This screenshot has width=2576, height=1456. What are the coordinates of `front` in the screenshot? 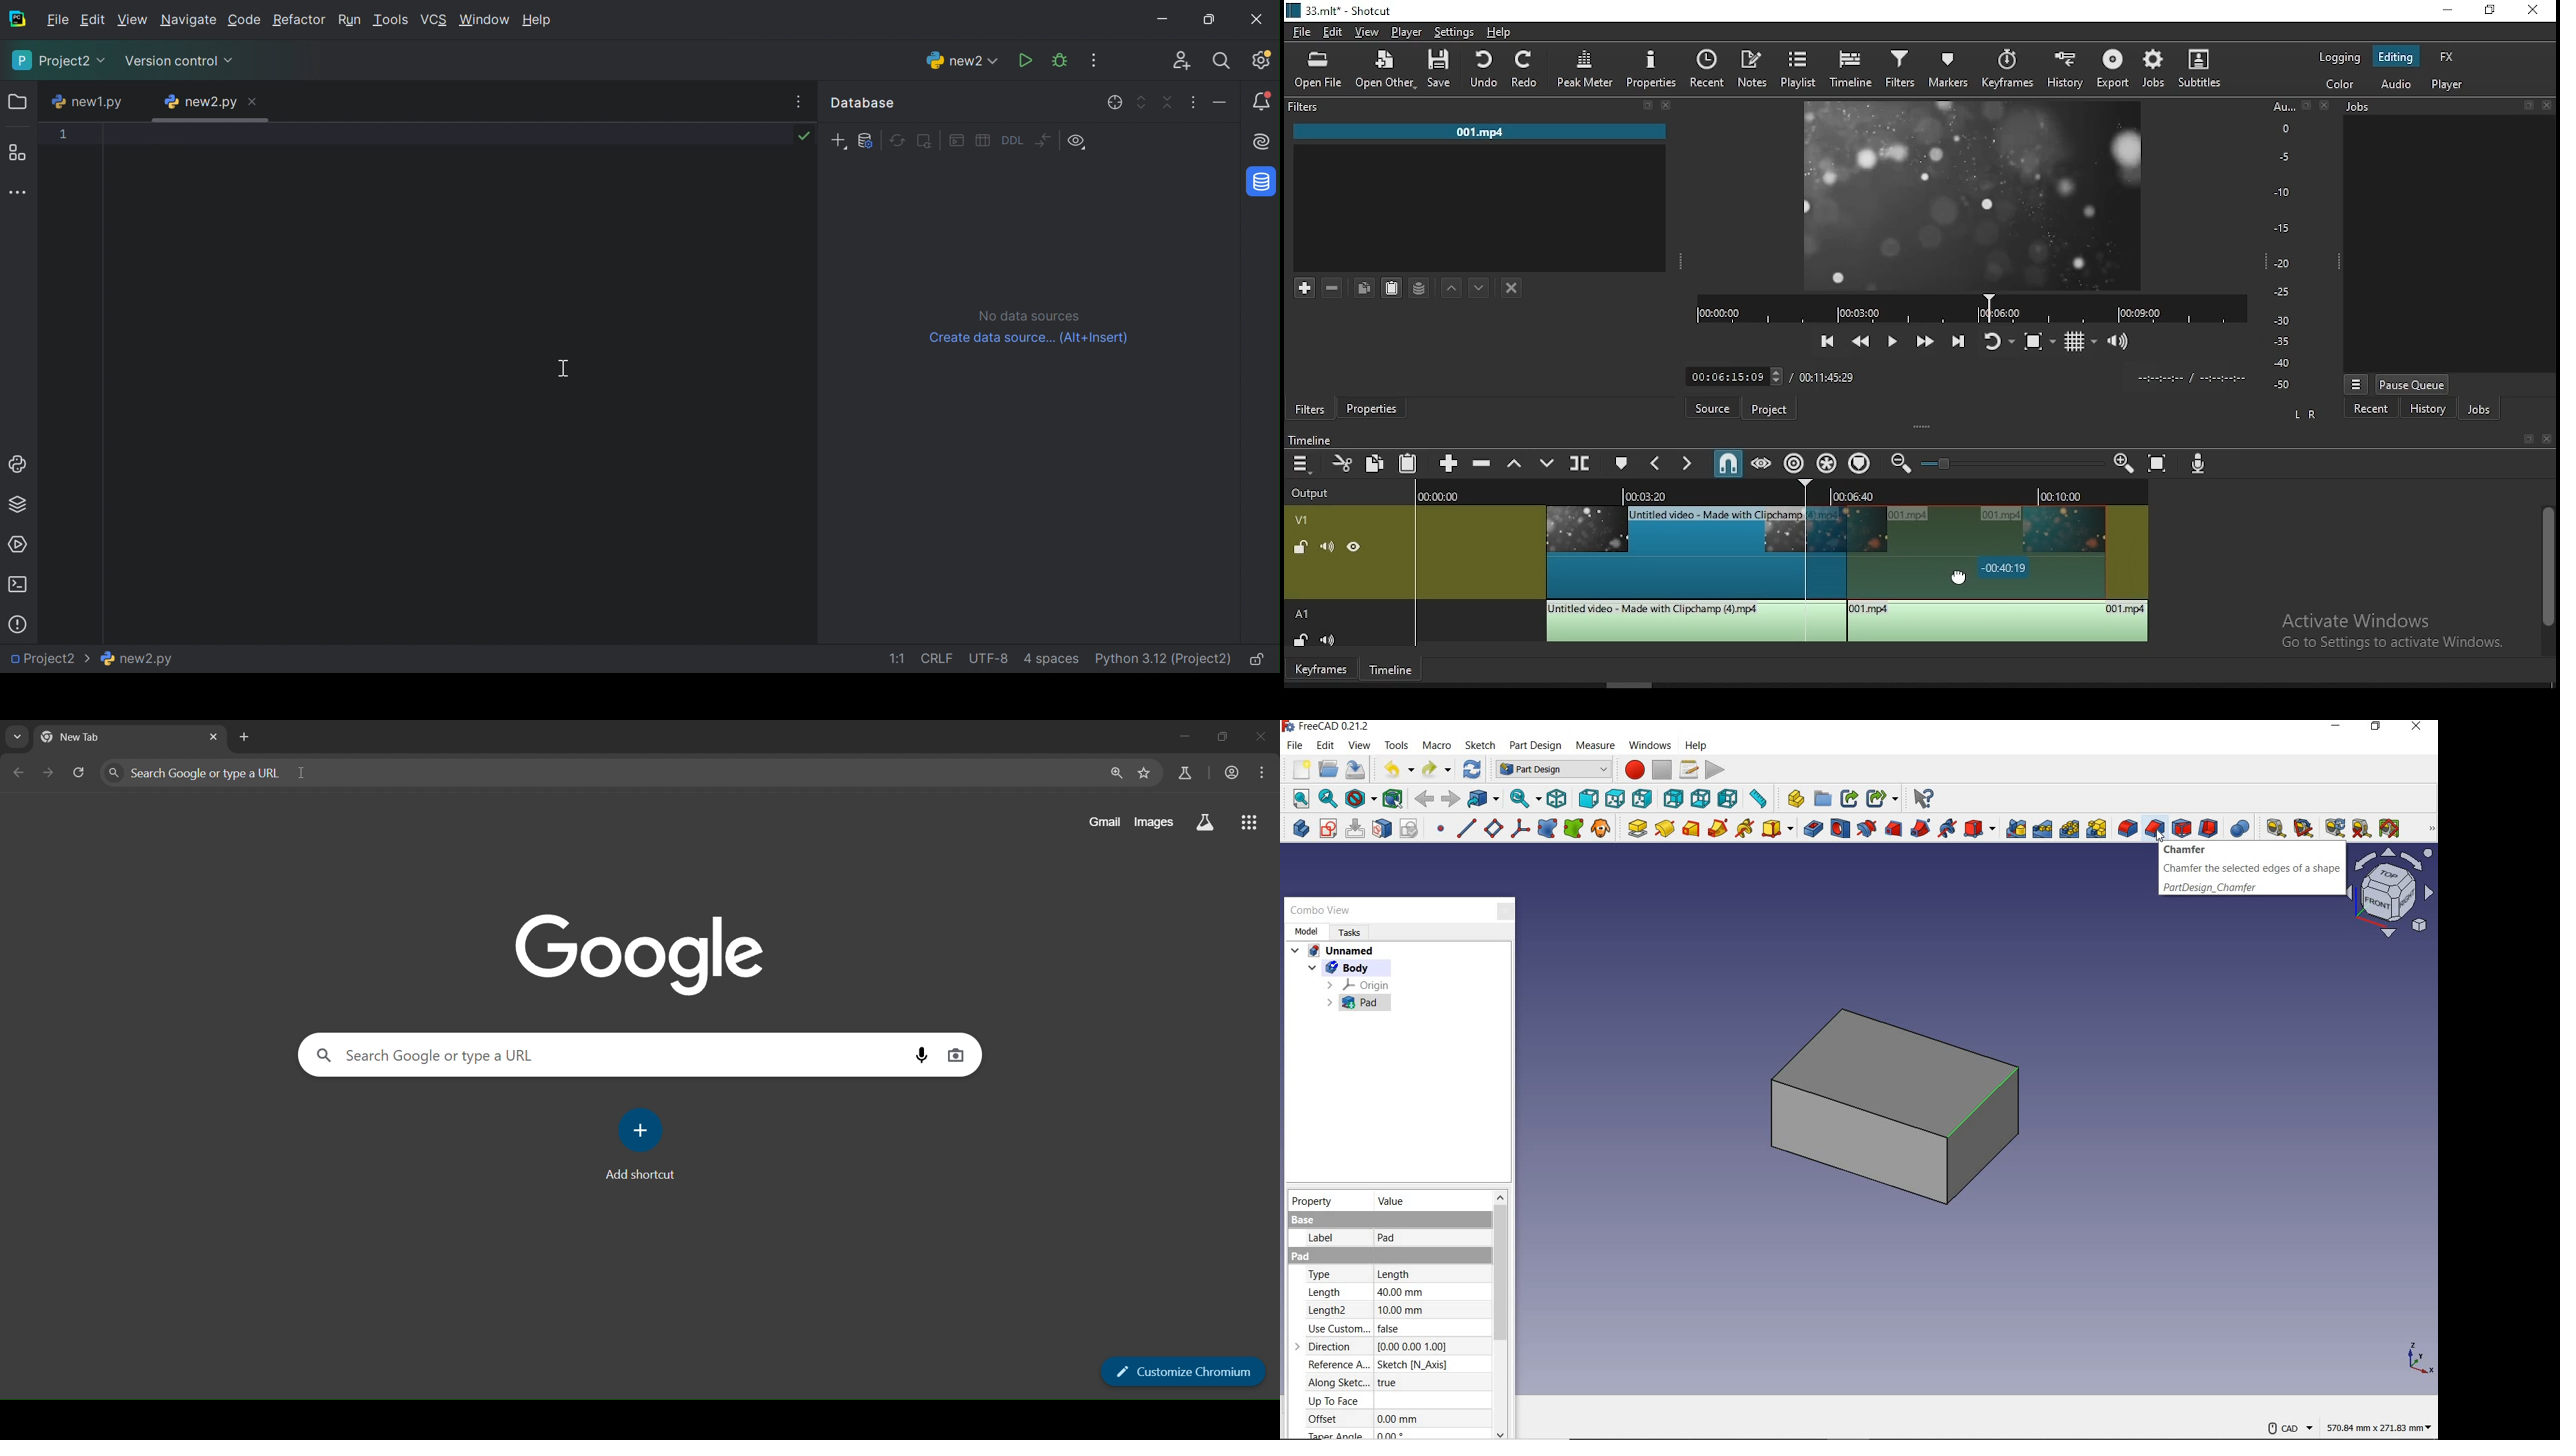 It's located at (1588, 798).